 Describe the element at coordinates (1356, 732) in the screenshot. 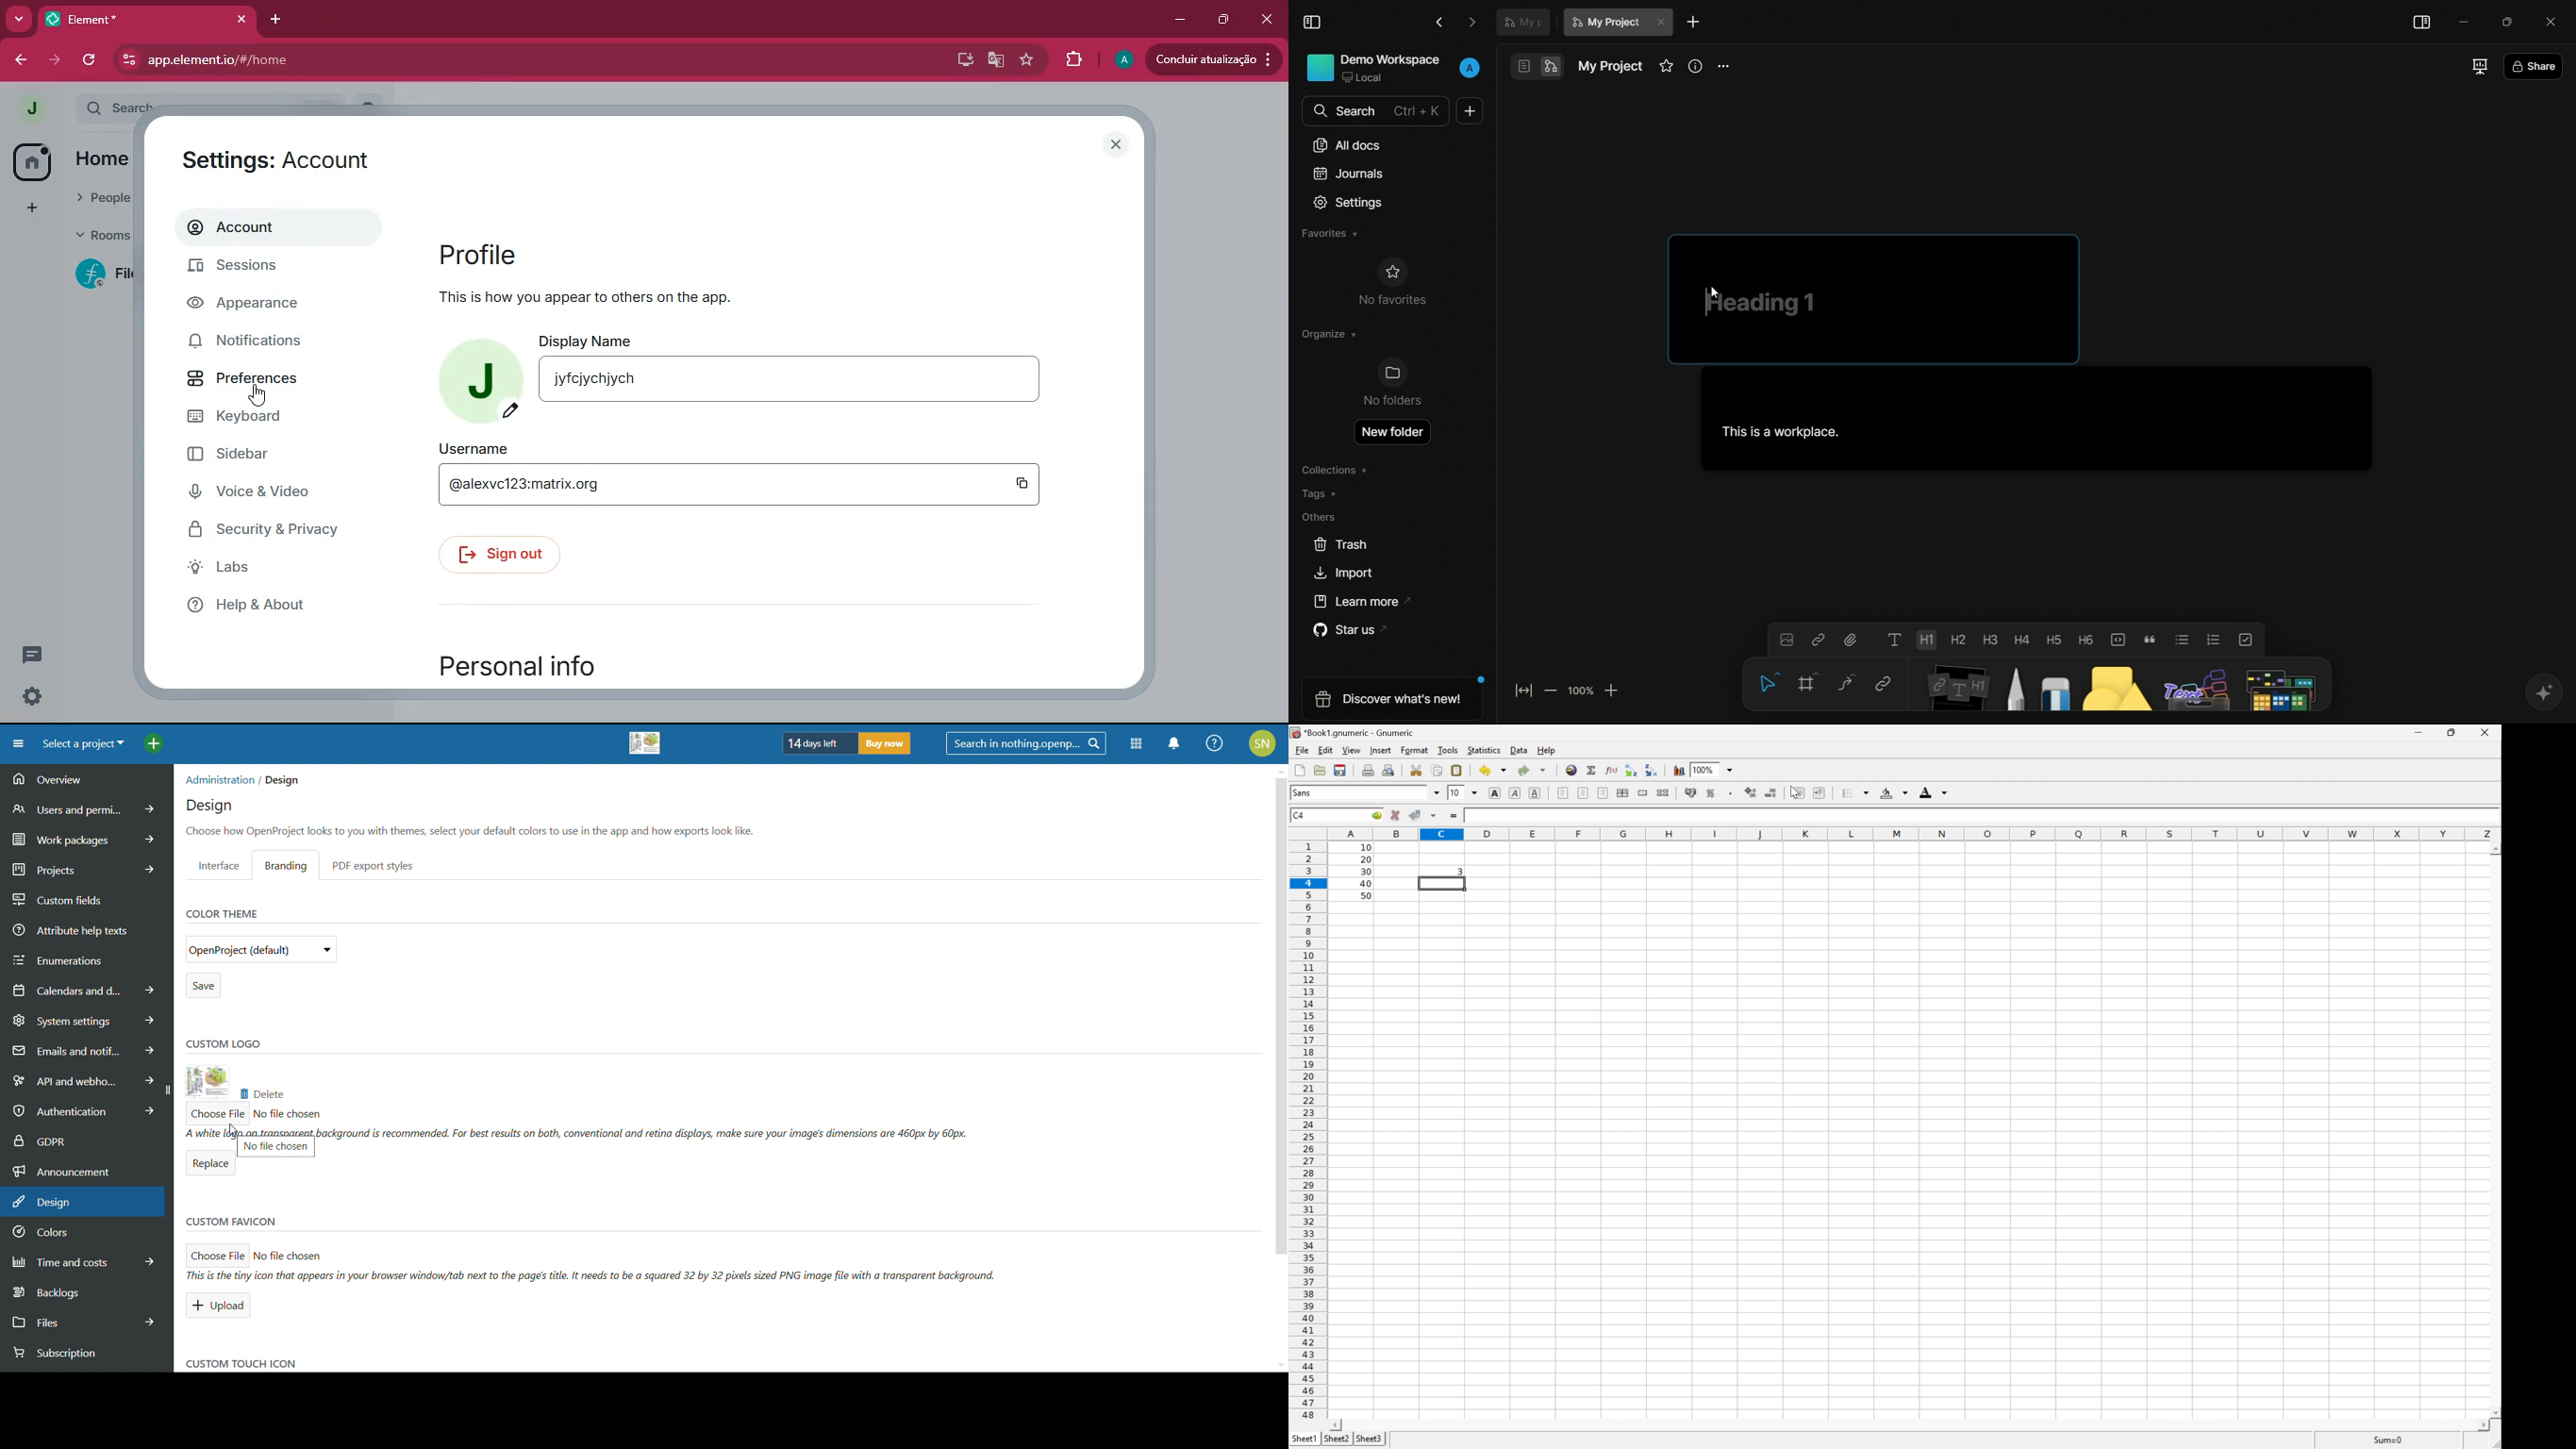

I see `*Book1.gnumeric - Gnumeric` at that location.